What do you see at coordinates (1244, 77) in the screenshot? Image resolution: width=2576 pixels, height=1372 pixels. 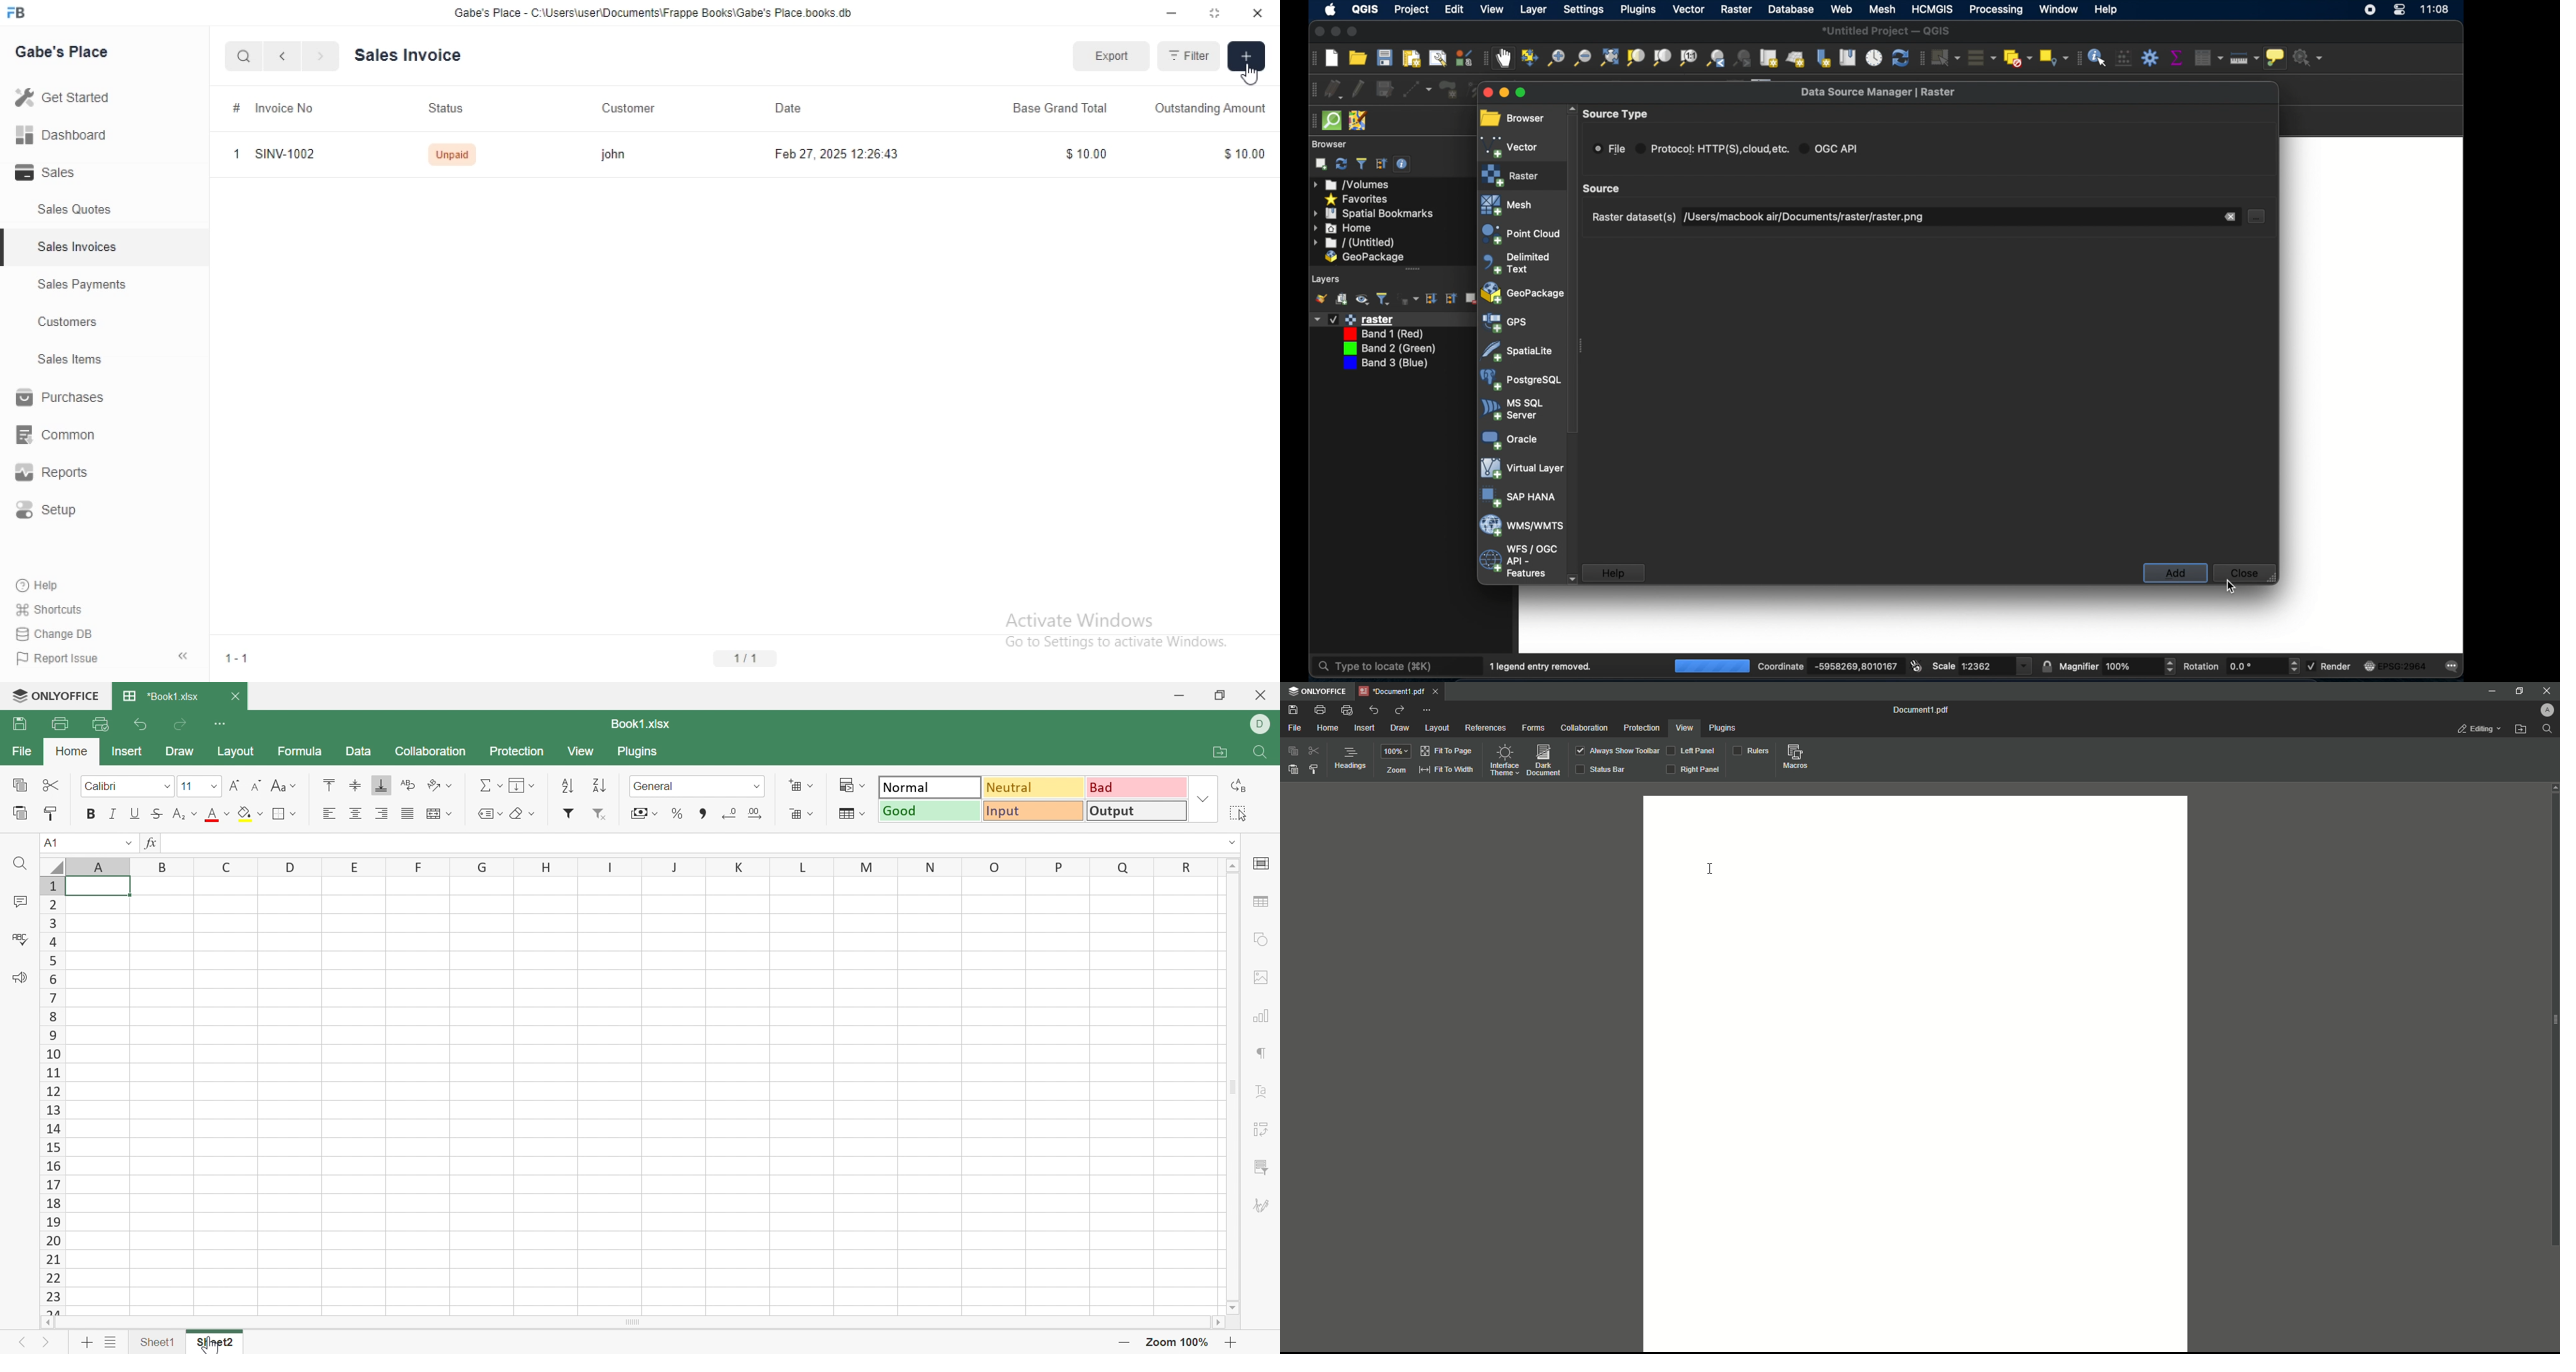 I see `cursor` at bounding box center [1244, 77].